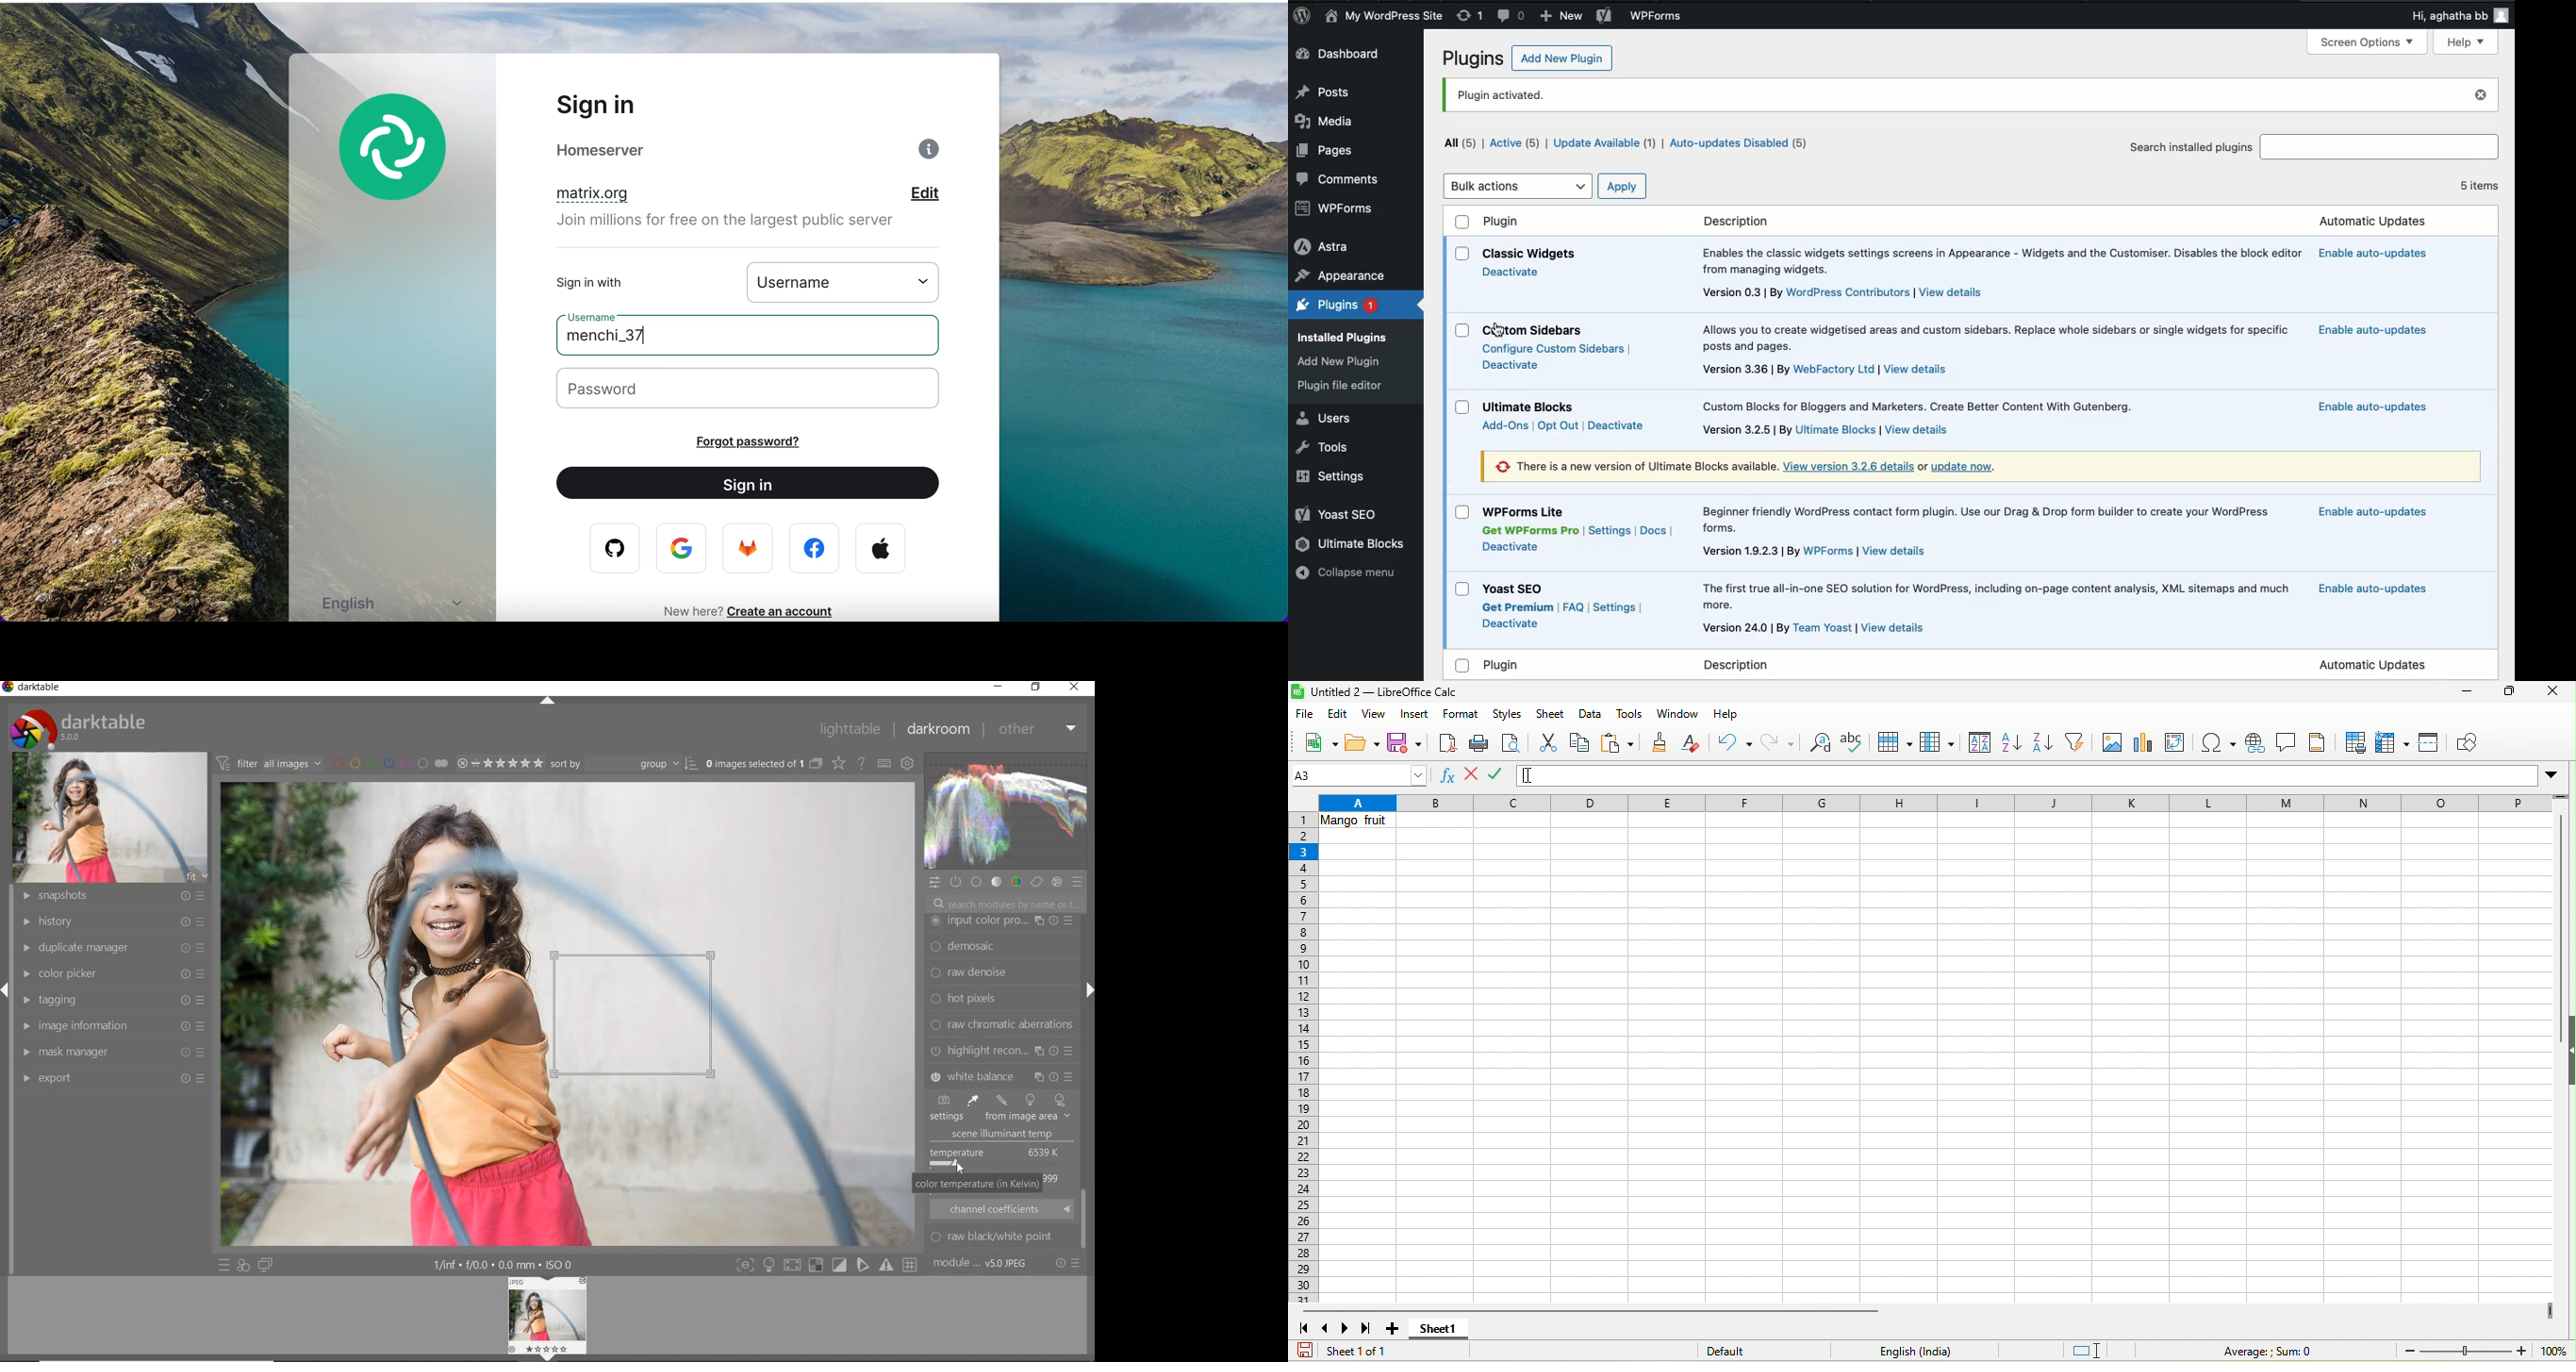 The image size is (2576, 1372). What do you see at coordinates (1739, 144) in the screenshot?
I see `Auto updates disabled` at bounding box center [1739, 144].